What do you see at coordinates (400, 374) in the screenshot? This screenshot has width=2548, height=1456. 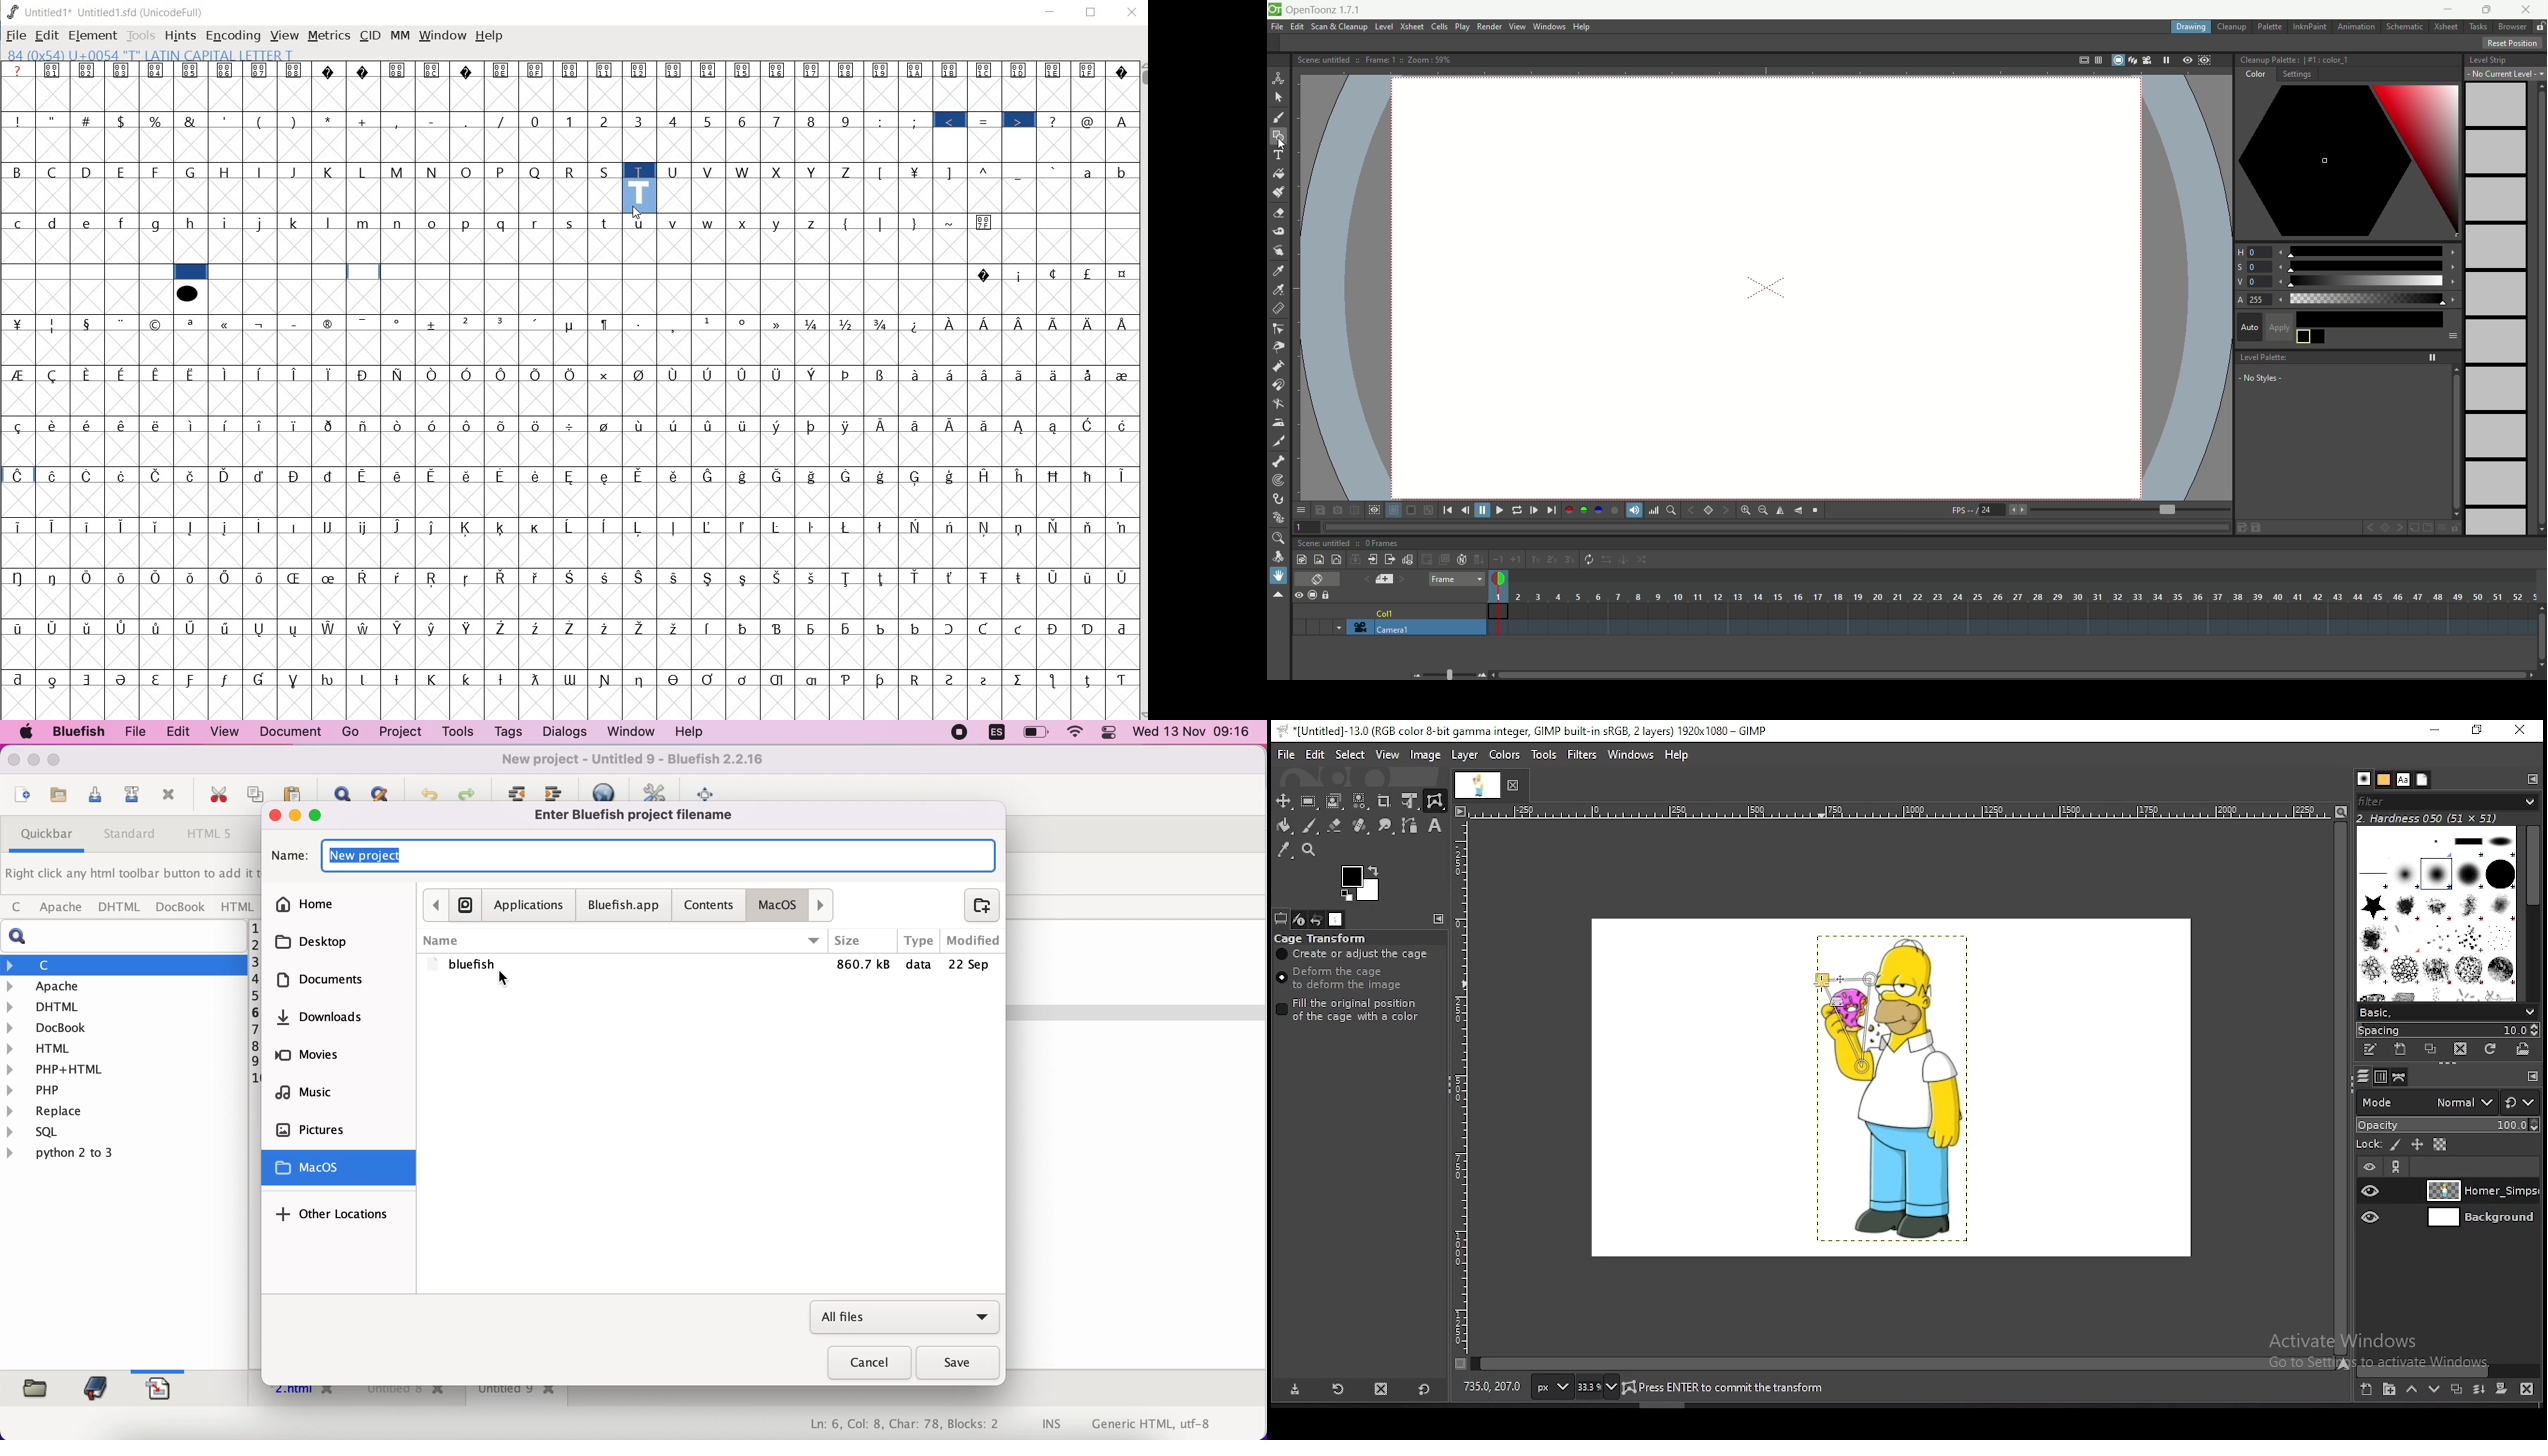 I see `Symbol` at bounding box center [400, 374].